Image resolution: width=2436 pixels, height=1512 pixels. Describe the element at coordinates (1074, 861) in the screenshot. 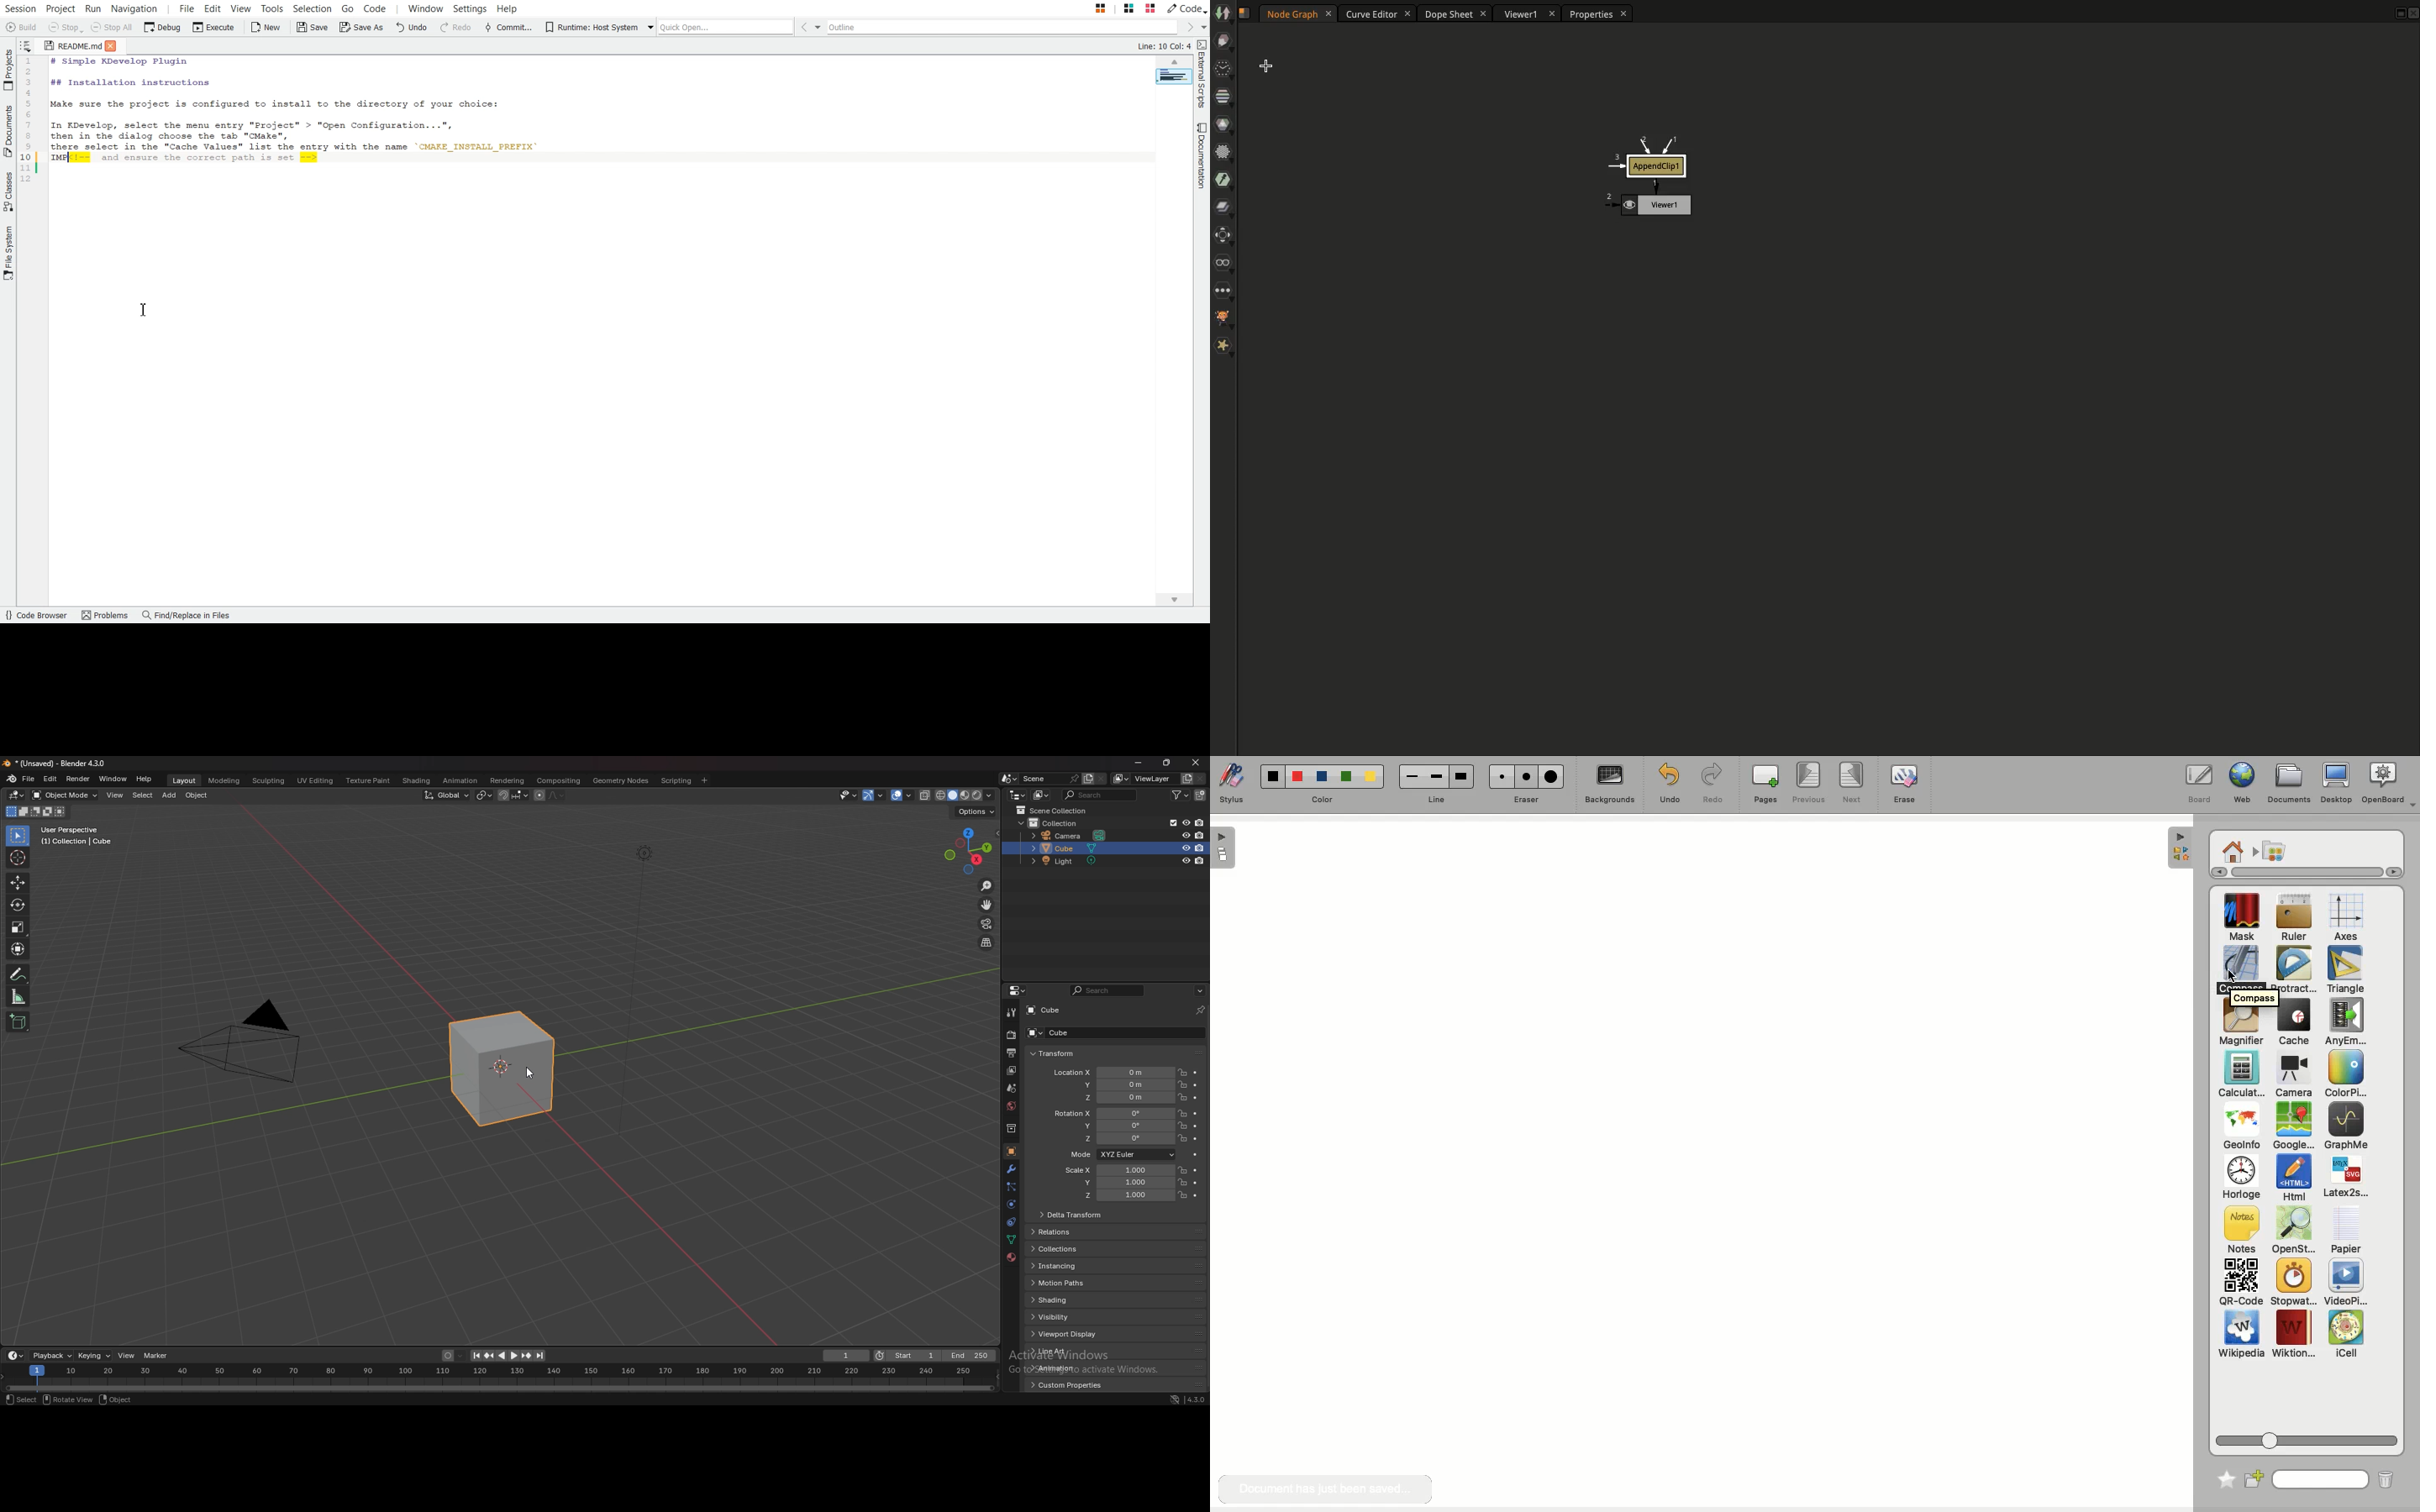

I see `light` at that location.